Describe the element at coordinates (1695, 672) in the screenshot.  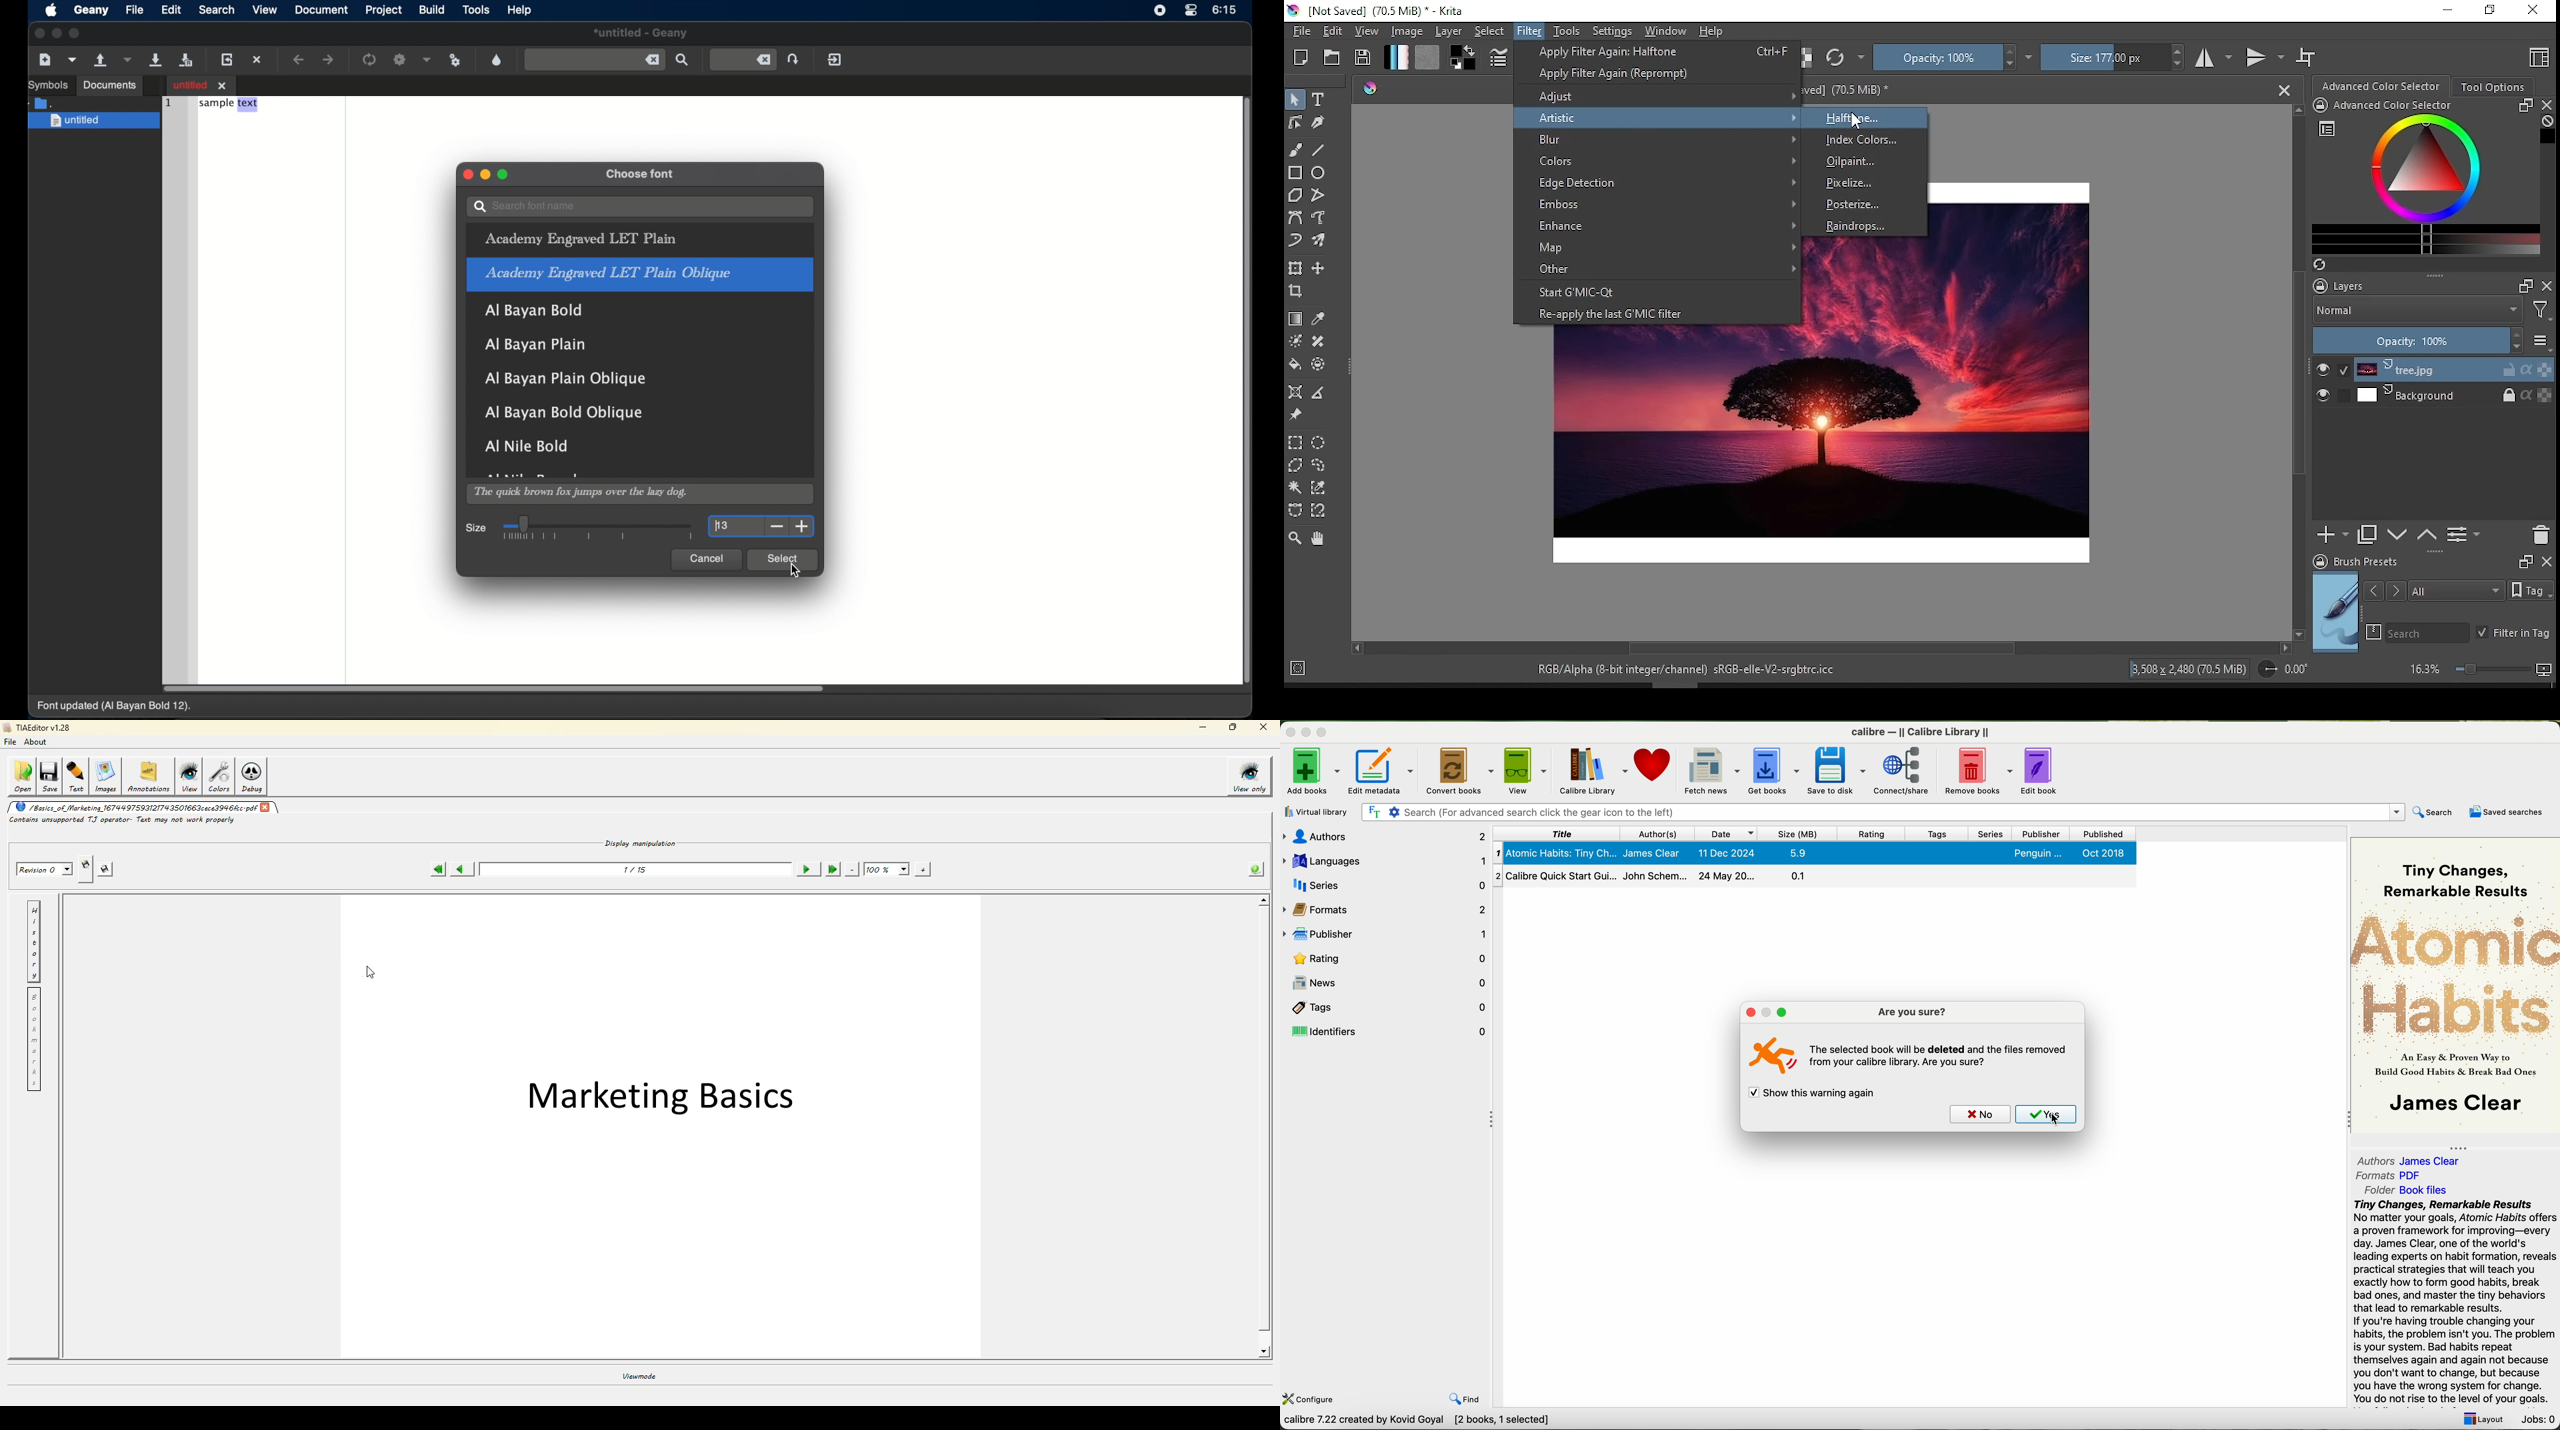
I see `text` at that location.